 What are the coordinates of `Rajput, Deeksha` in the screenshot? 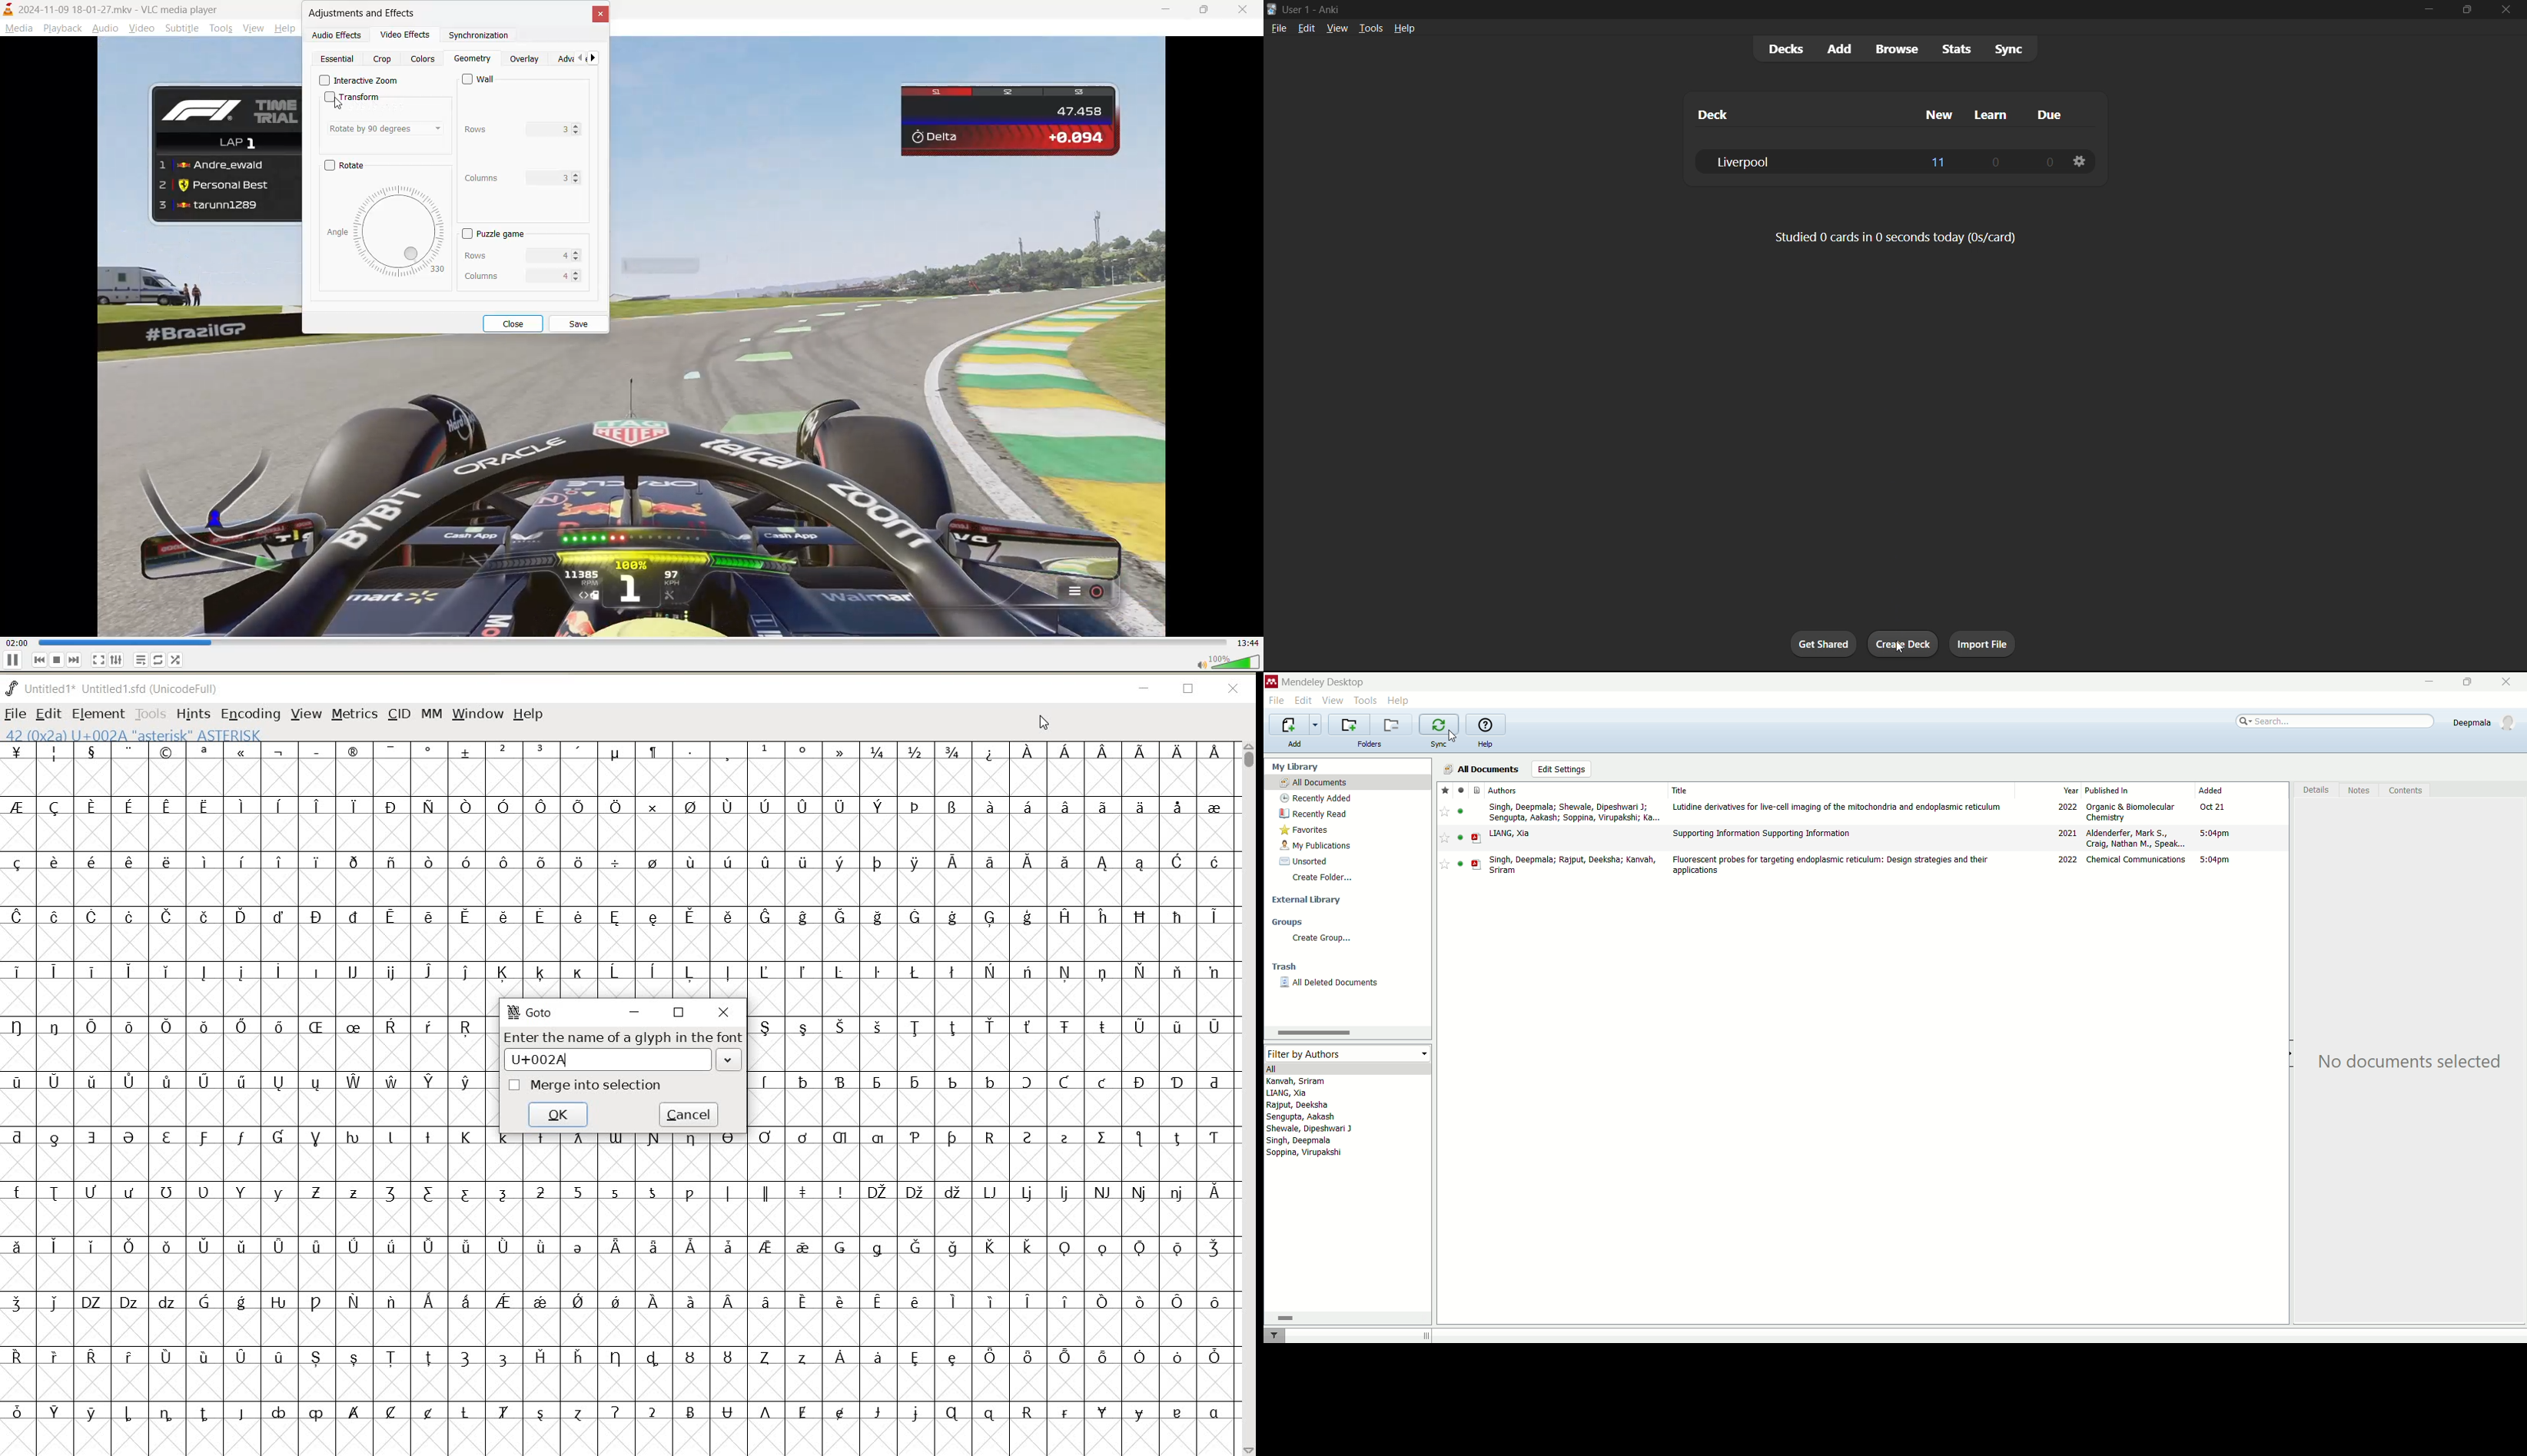 It's located at (1298, 1105).